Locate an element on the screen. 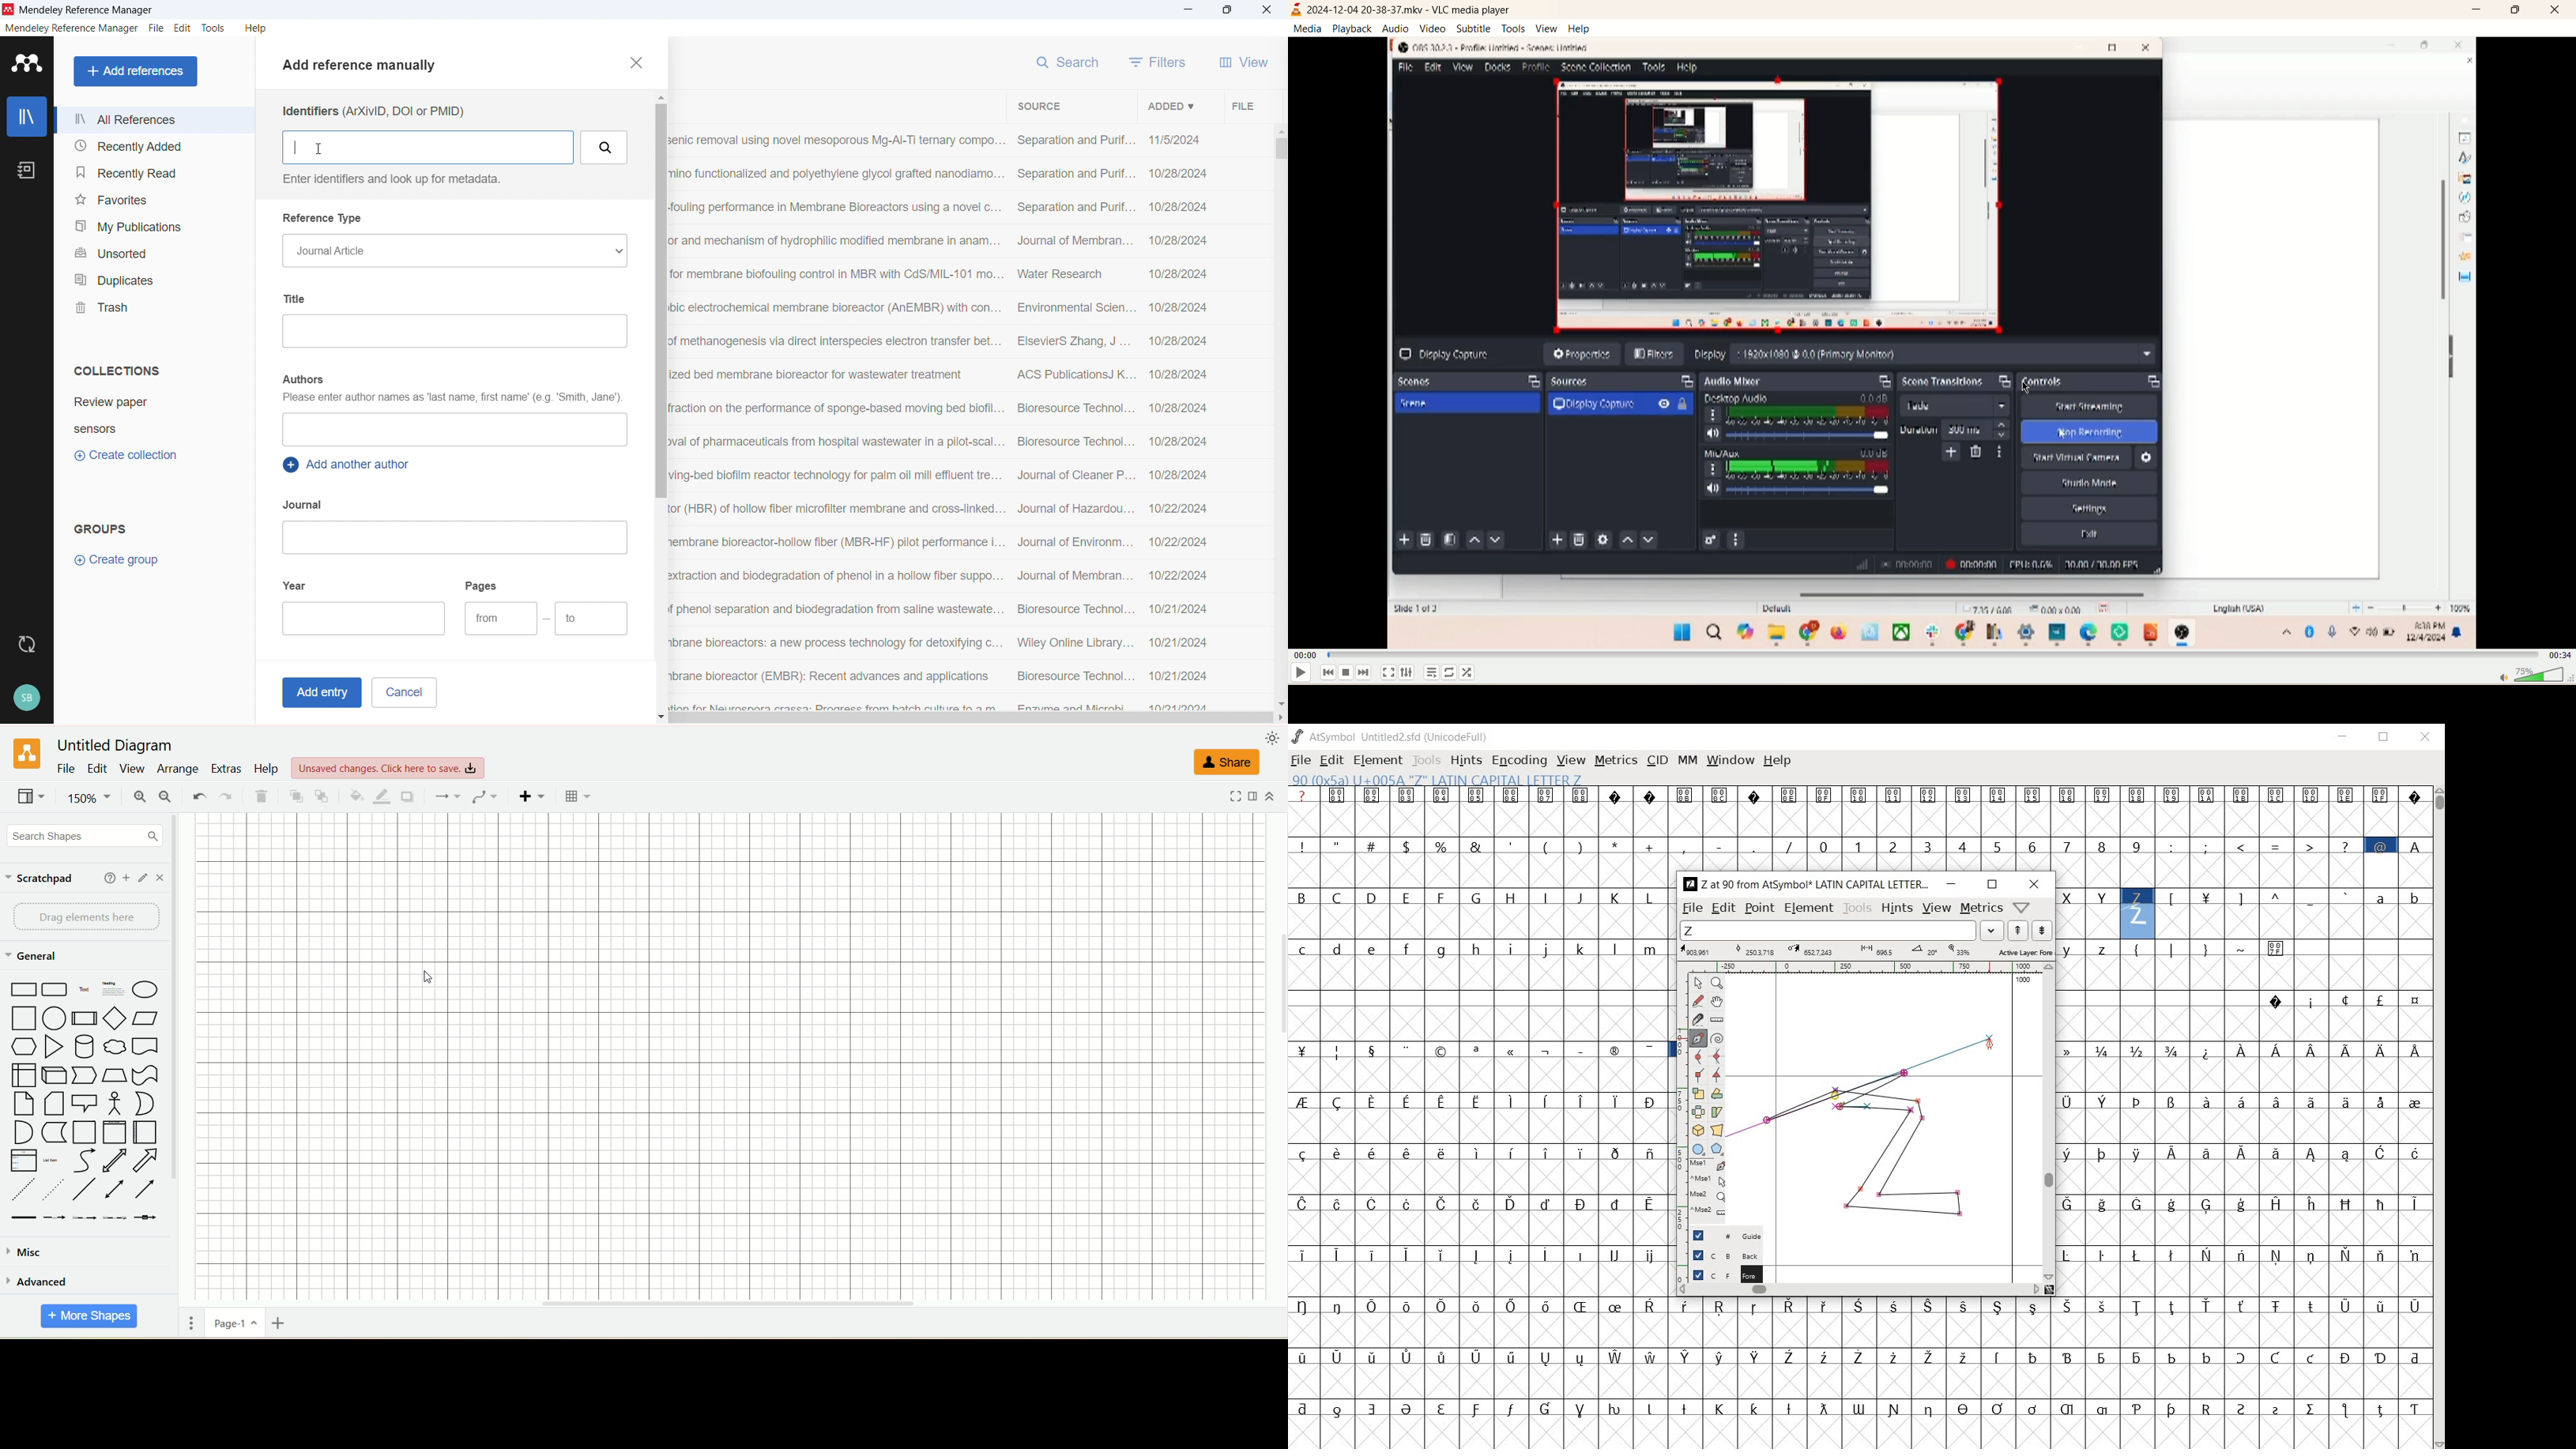  parallelogram is located at coordinates (144, 1018).